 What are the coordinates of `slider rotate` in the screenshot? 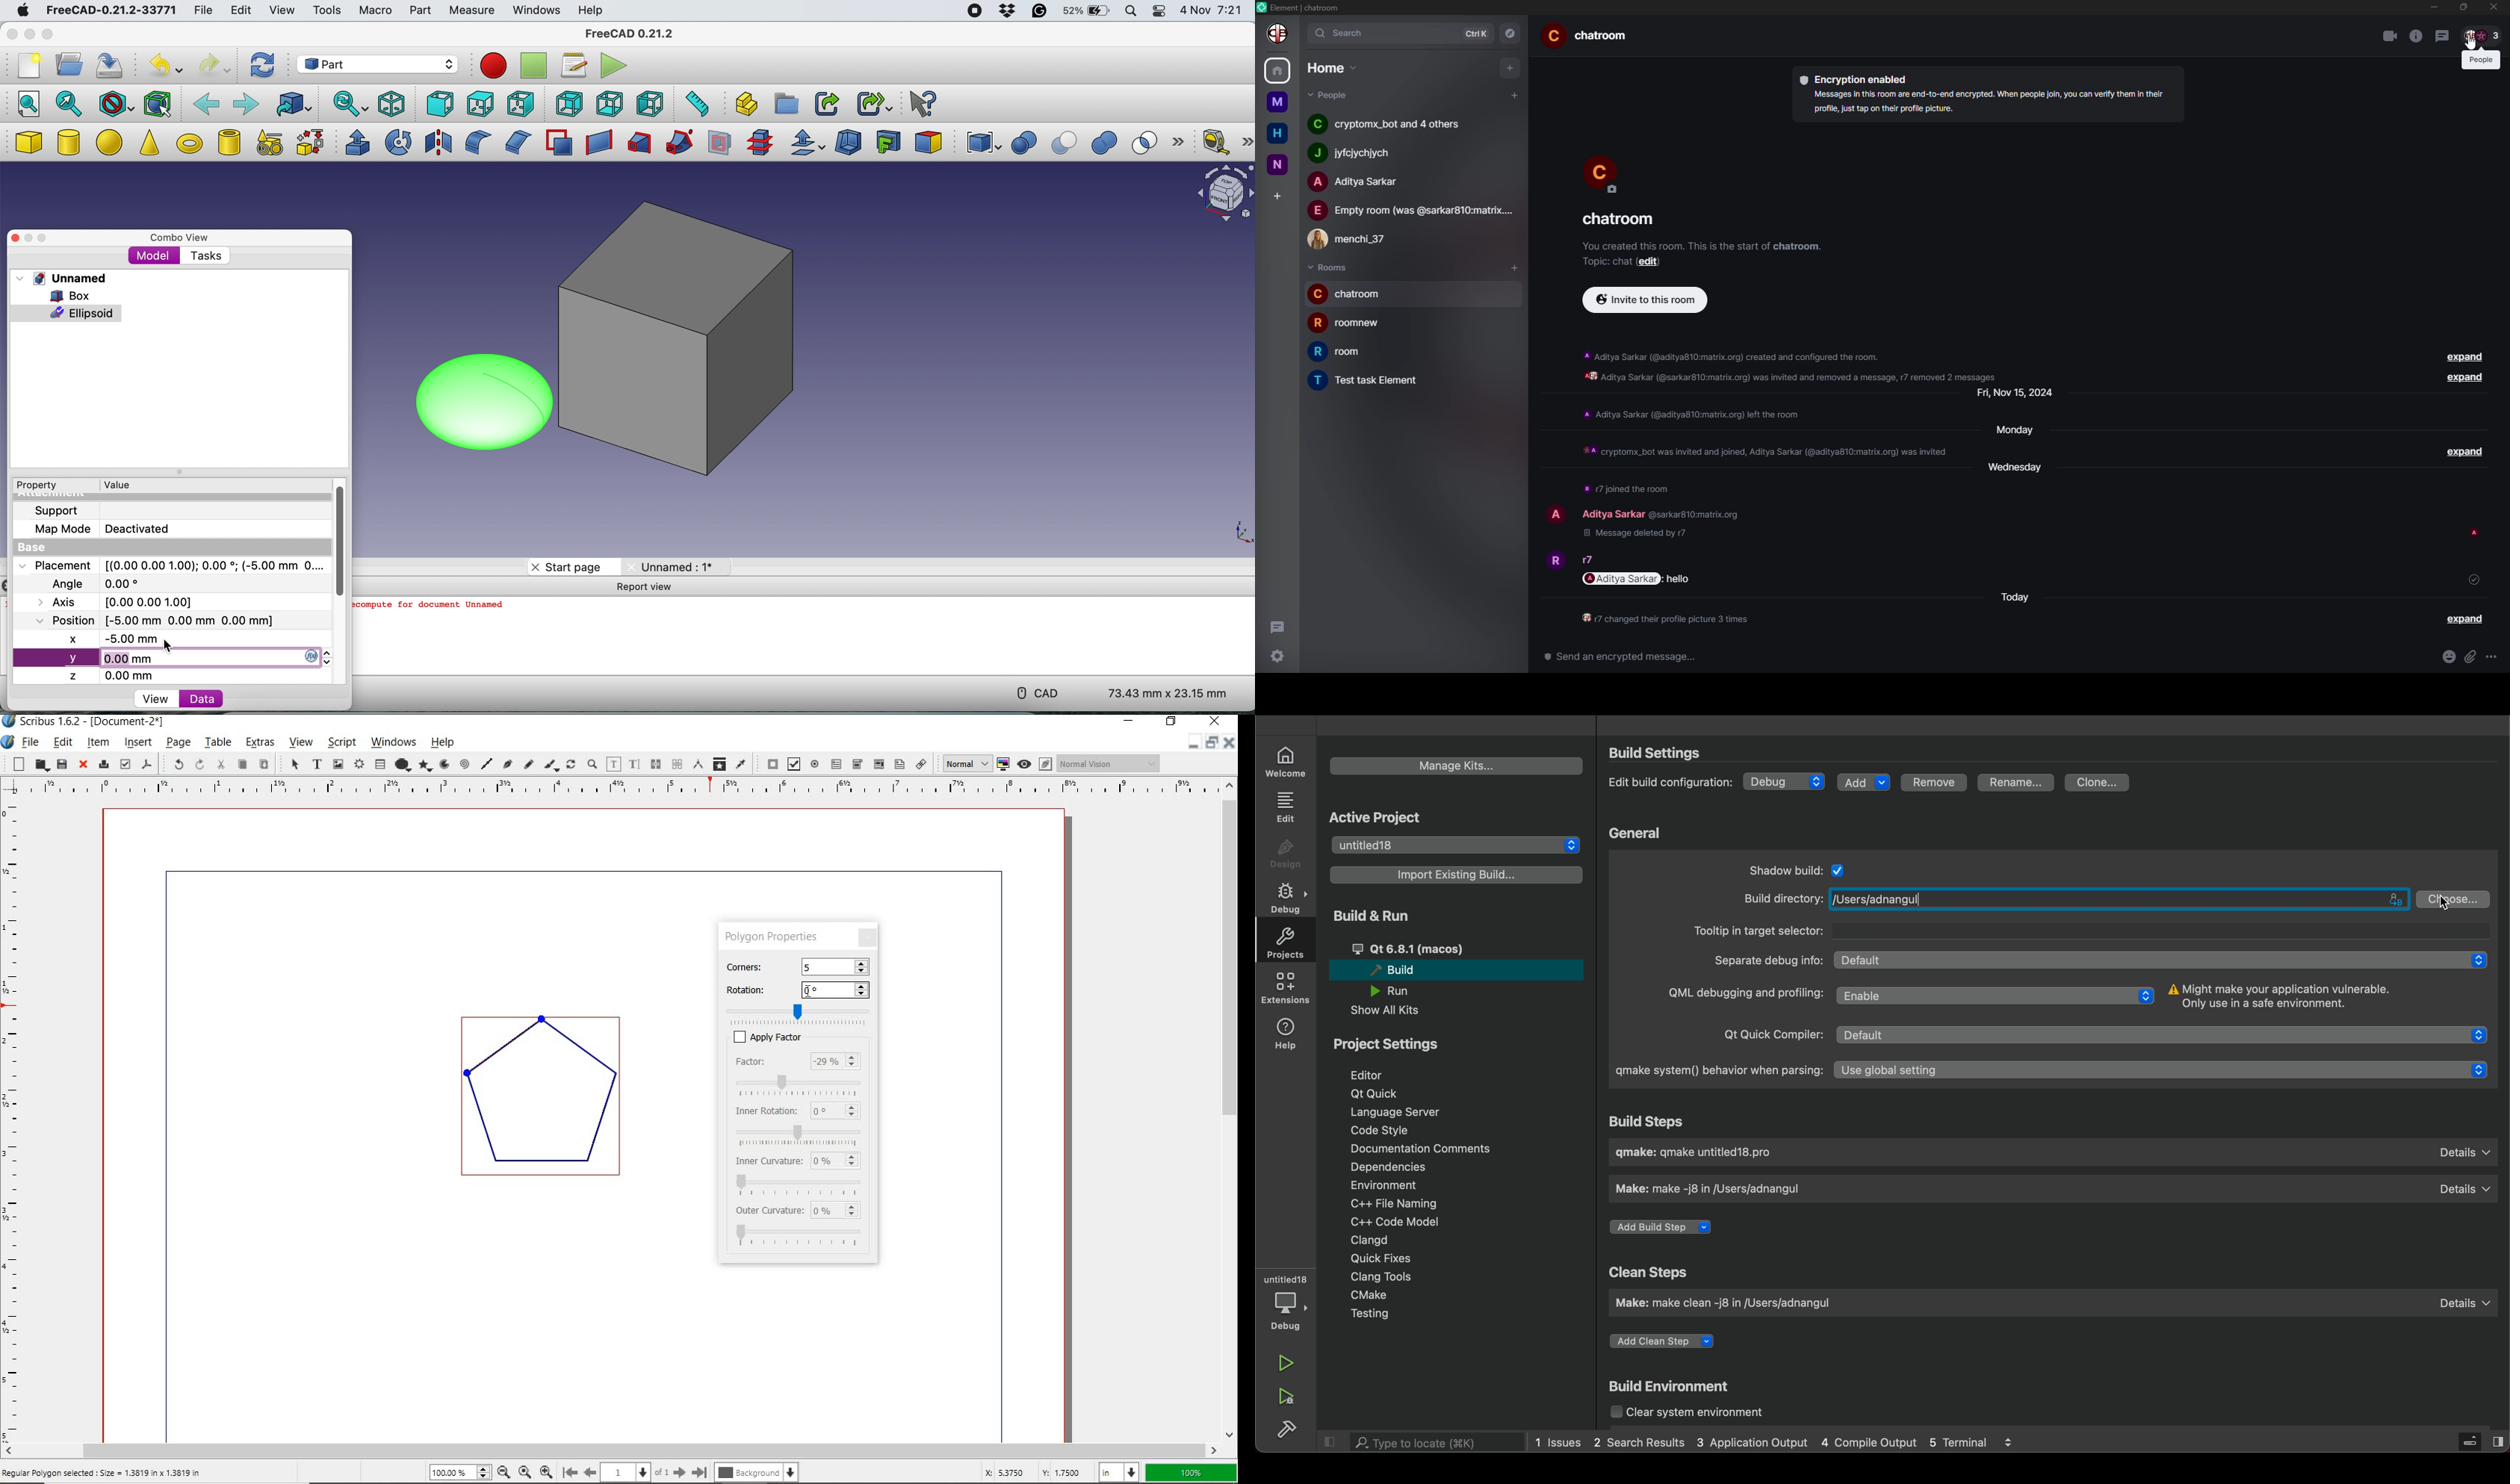 It's located at (805, 1011).